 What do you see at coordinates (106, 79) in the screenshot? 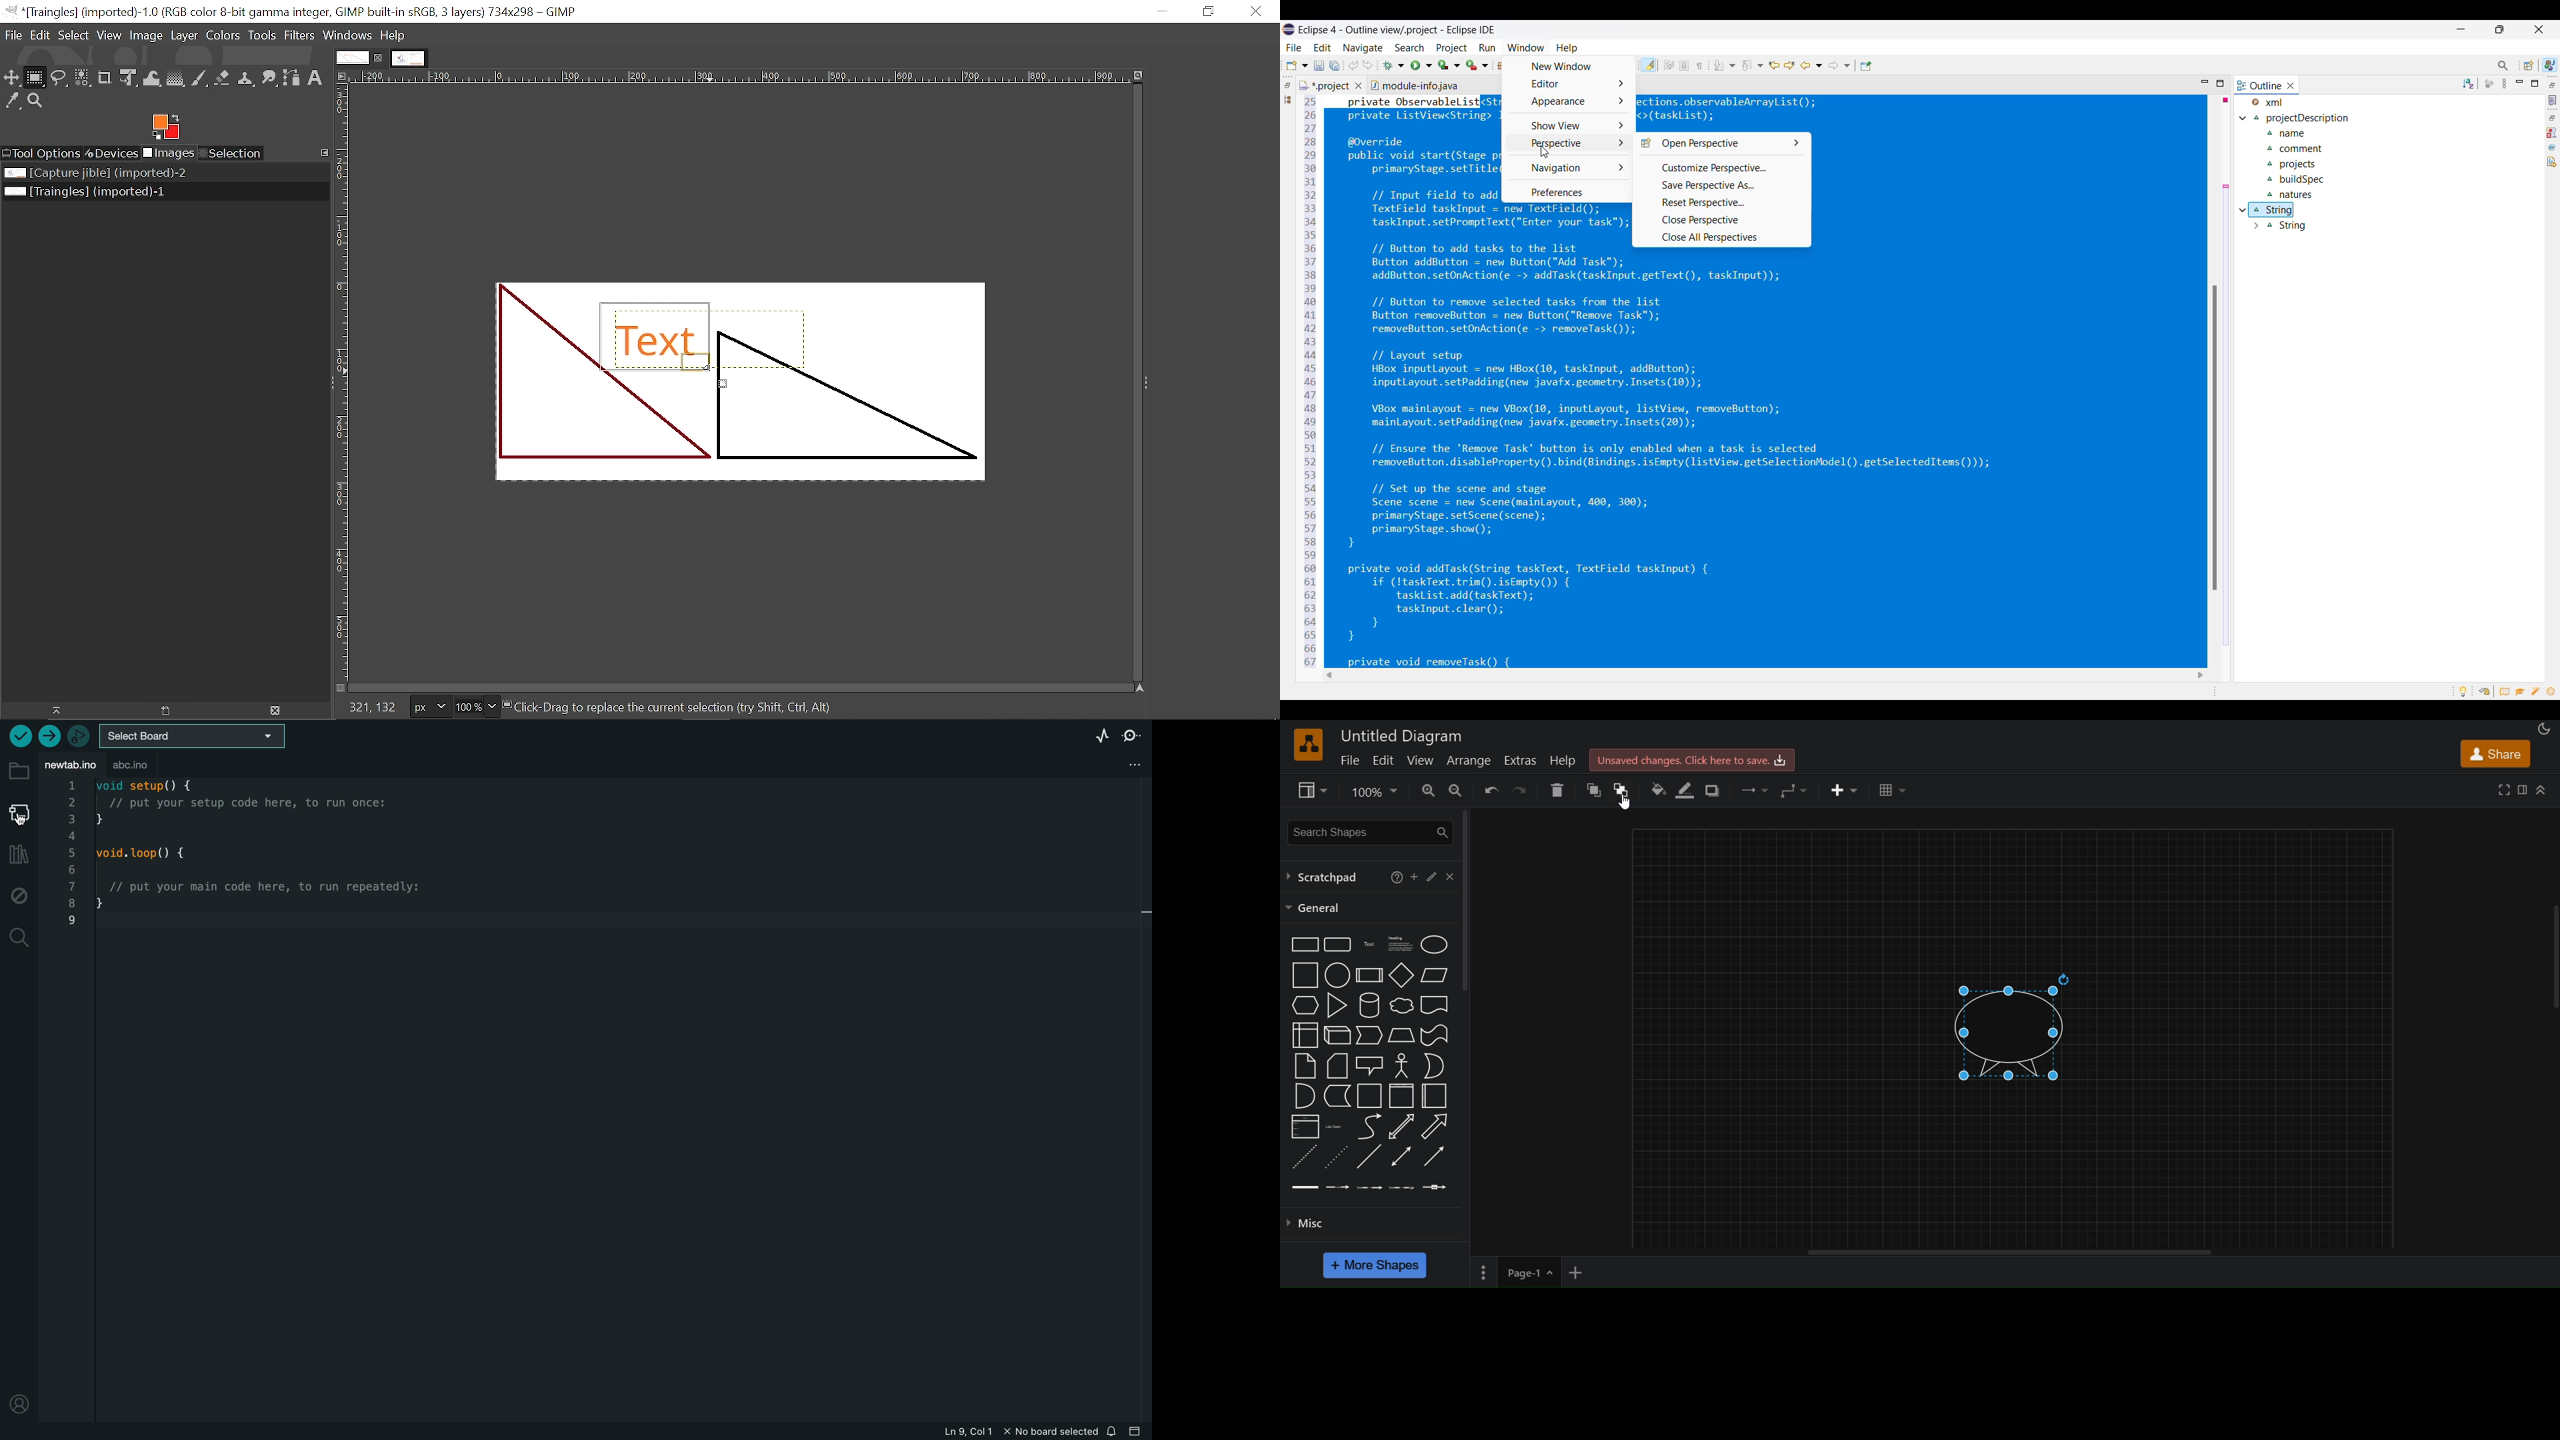
I see `Crop tool` at bounding box center [106, 79].